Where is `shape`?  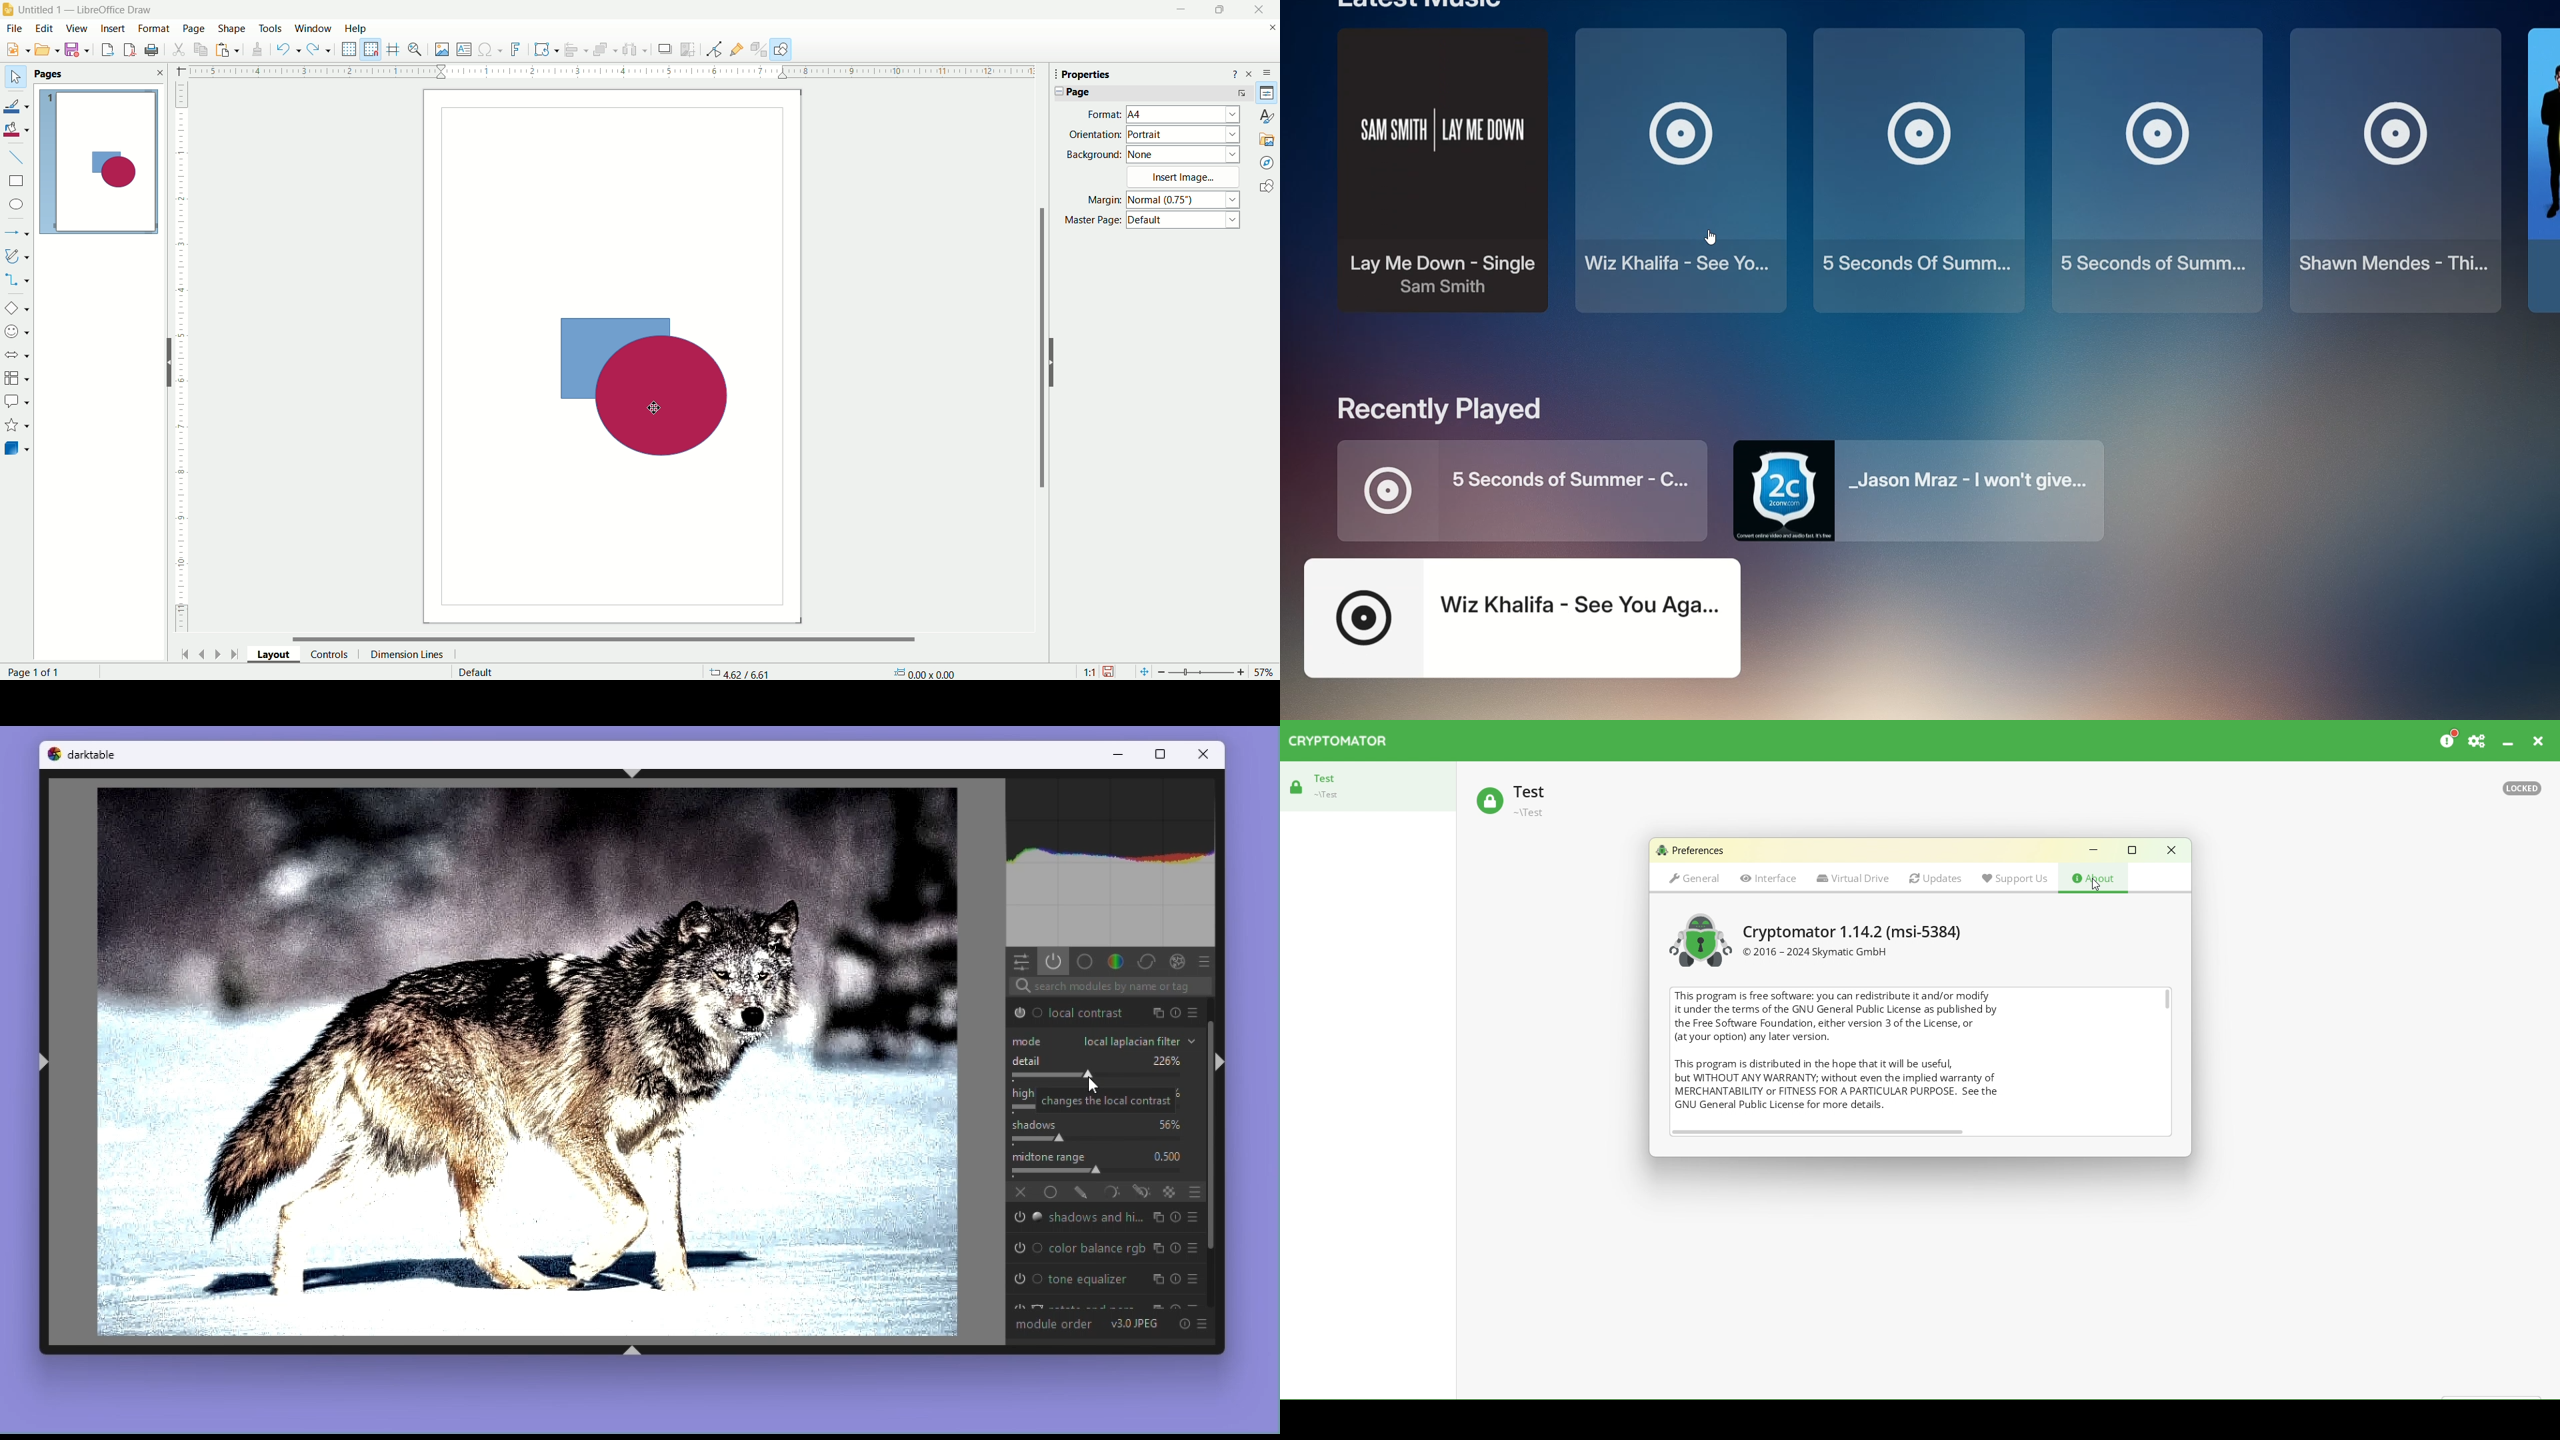 shape is located at coordinates (229, 26).